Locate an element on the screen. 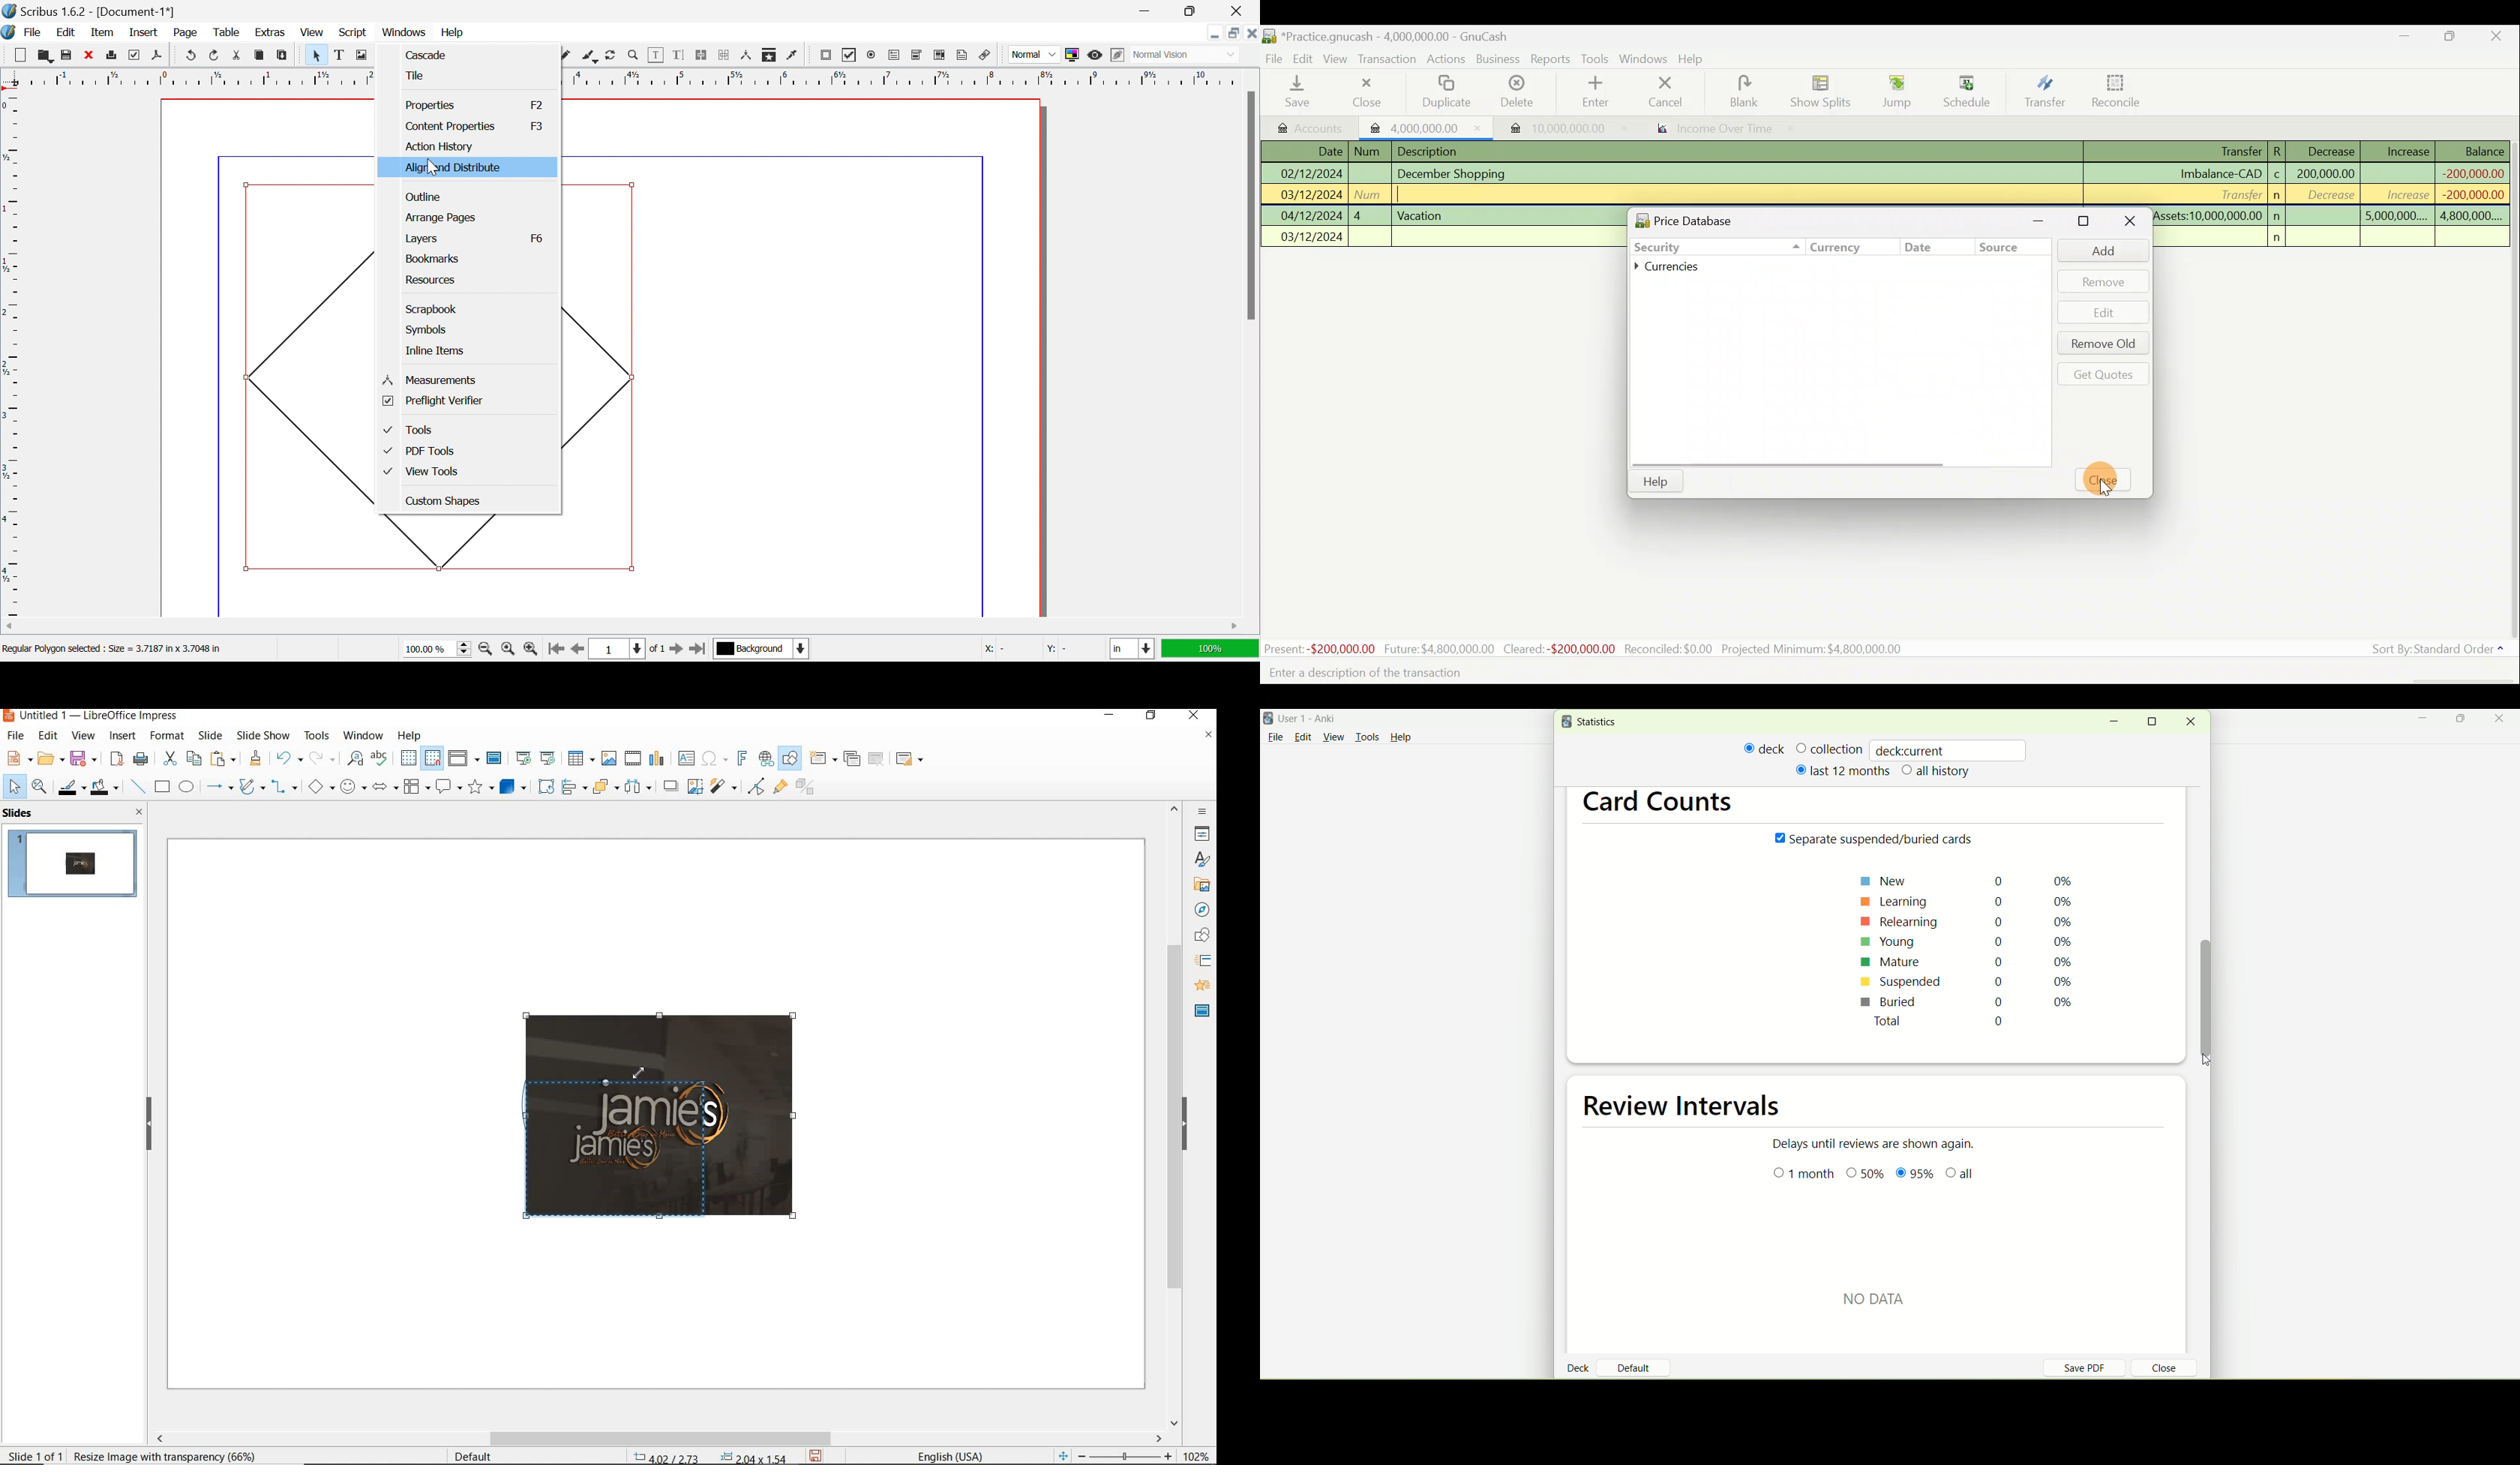 The height and width of the screenshot is (1484, 2520). View tools is located at coordinates (420, 473).